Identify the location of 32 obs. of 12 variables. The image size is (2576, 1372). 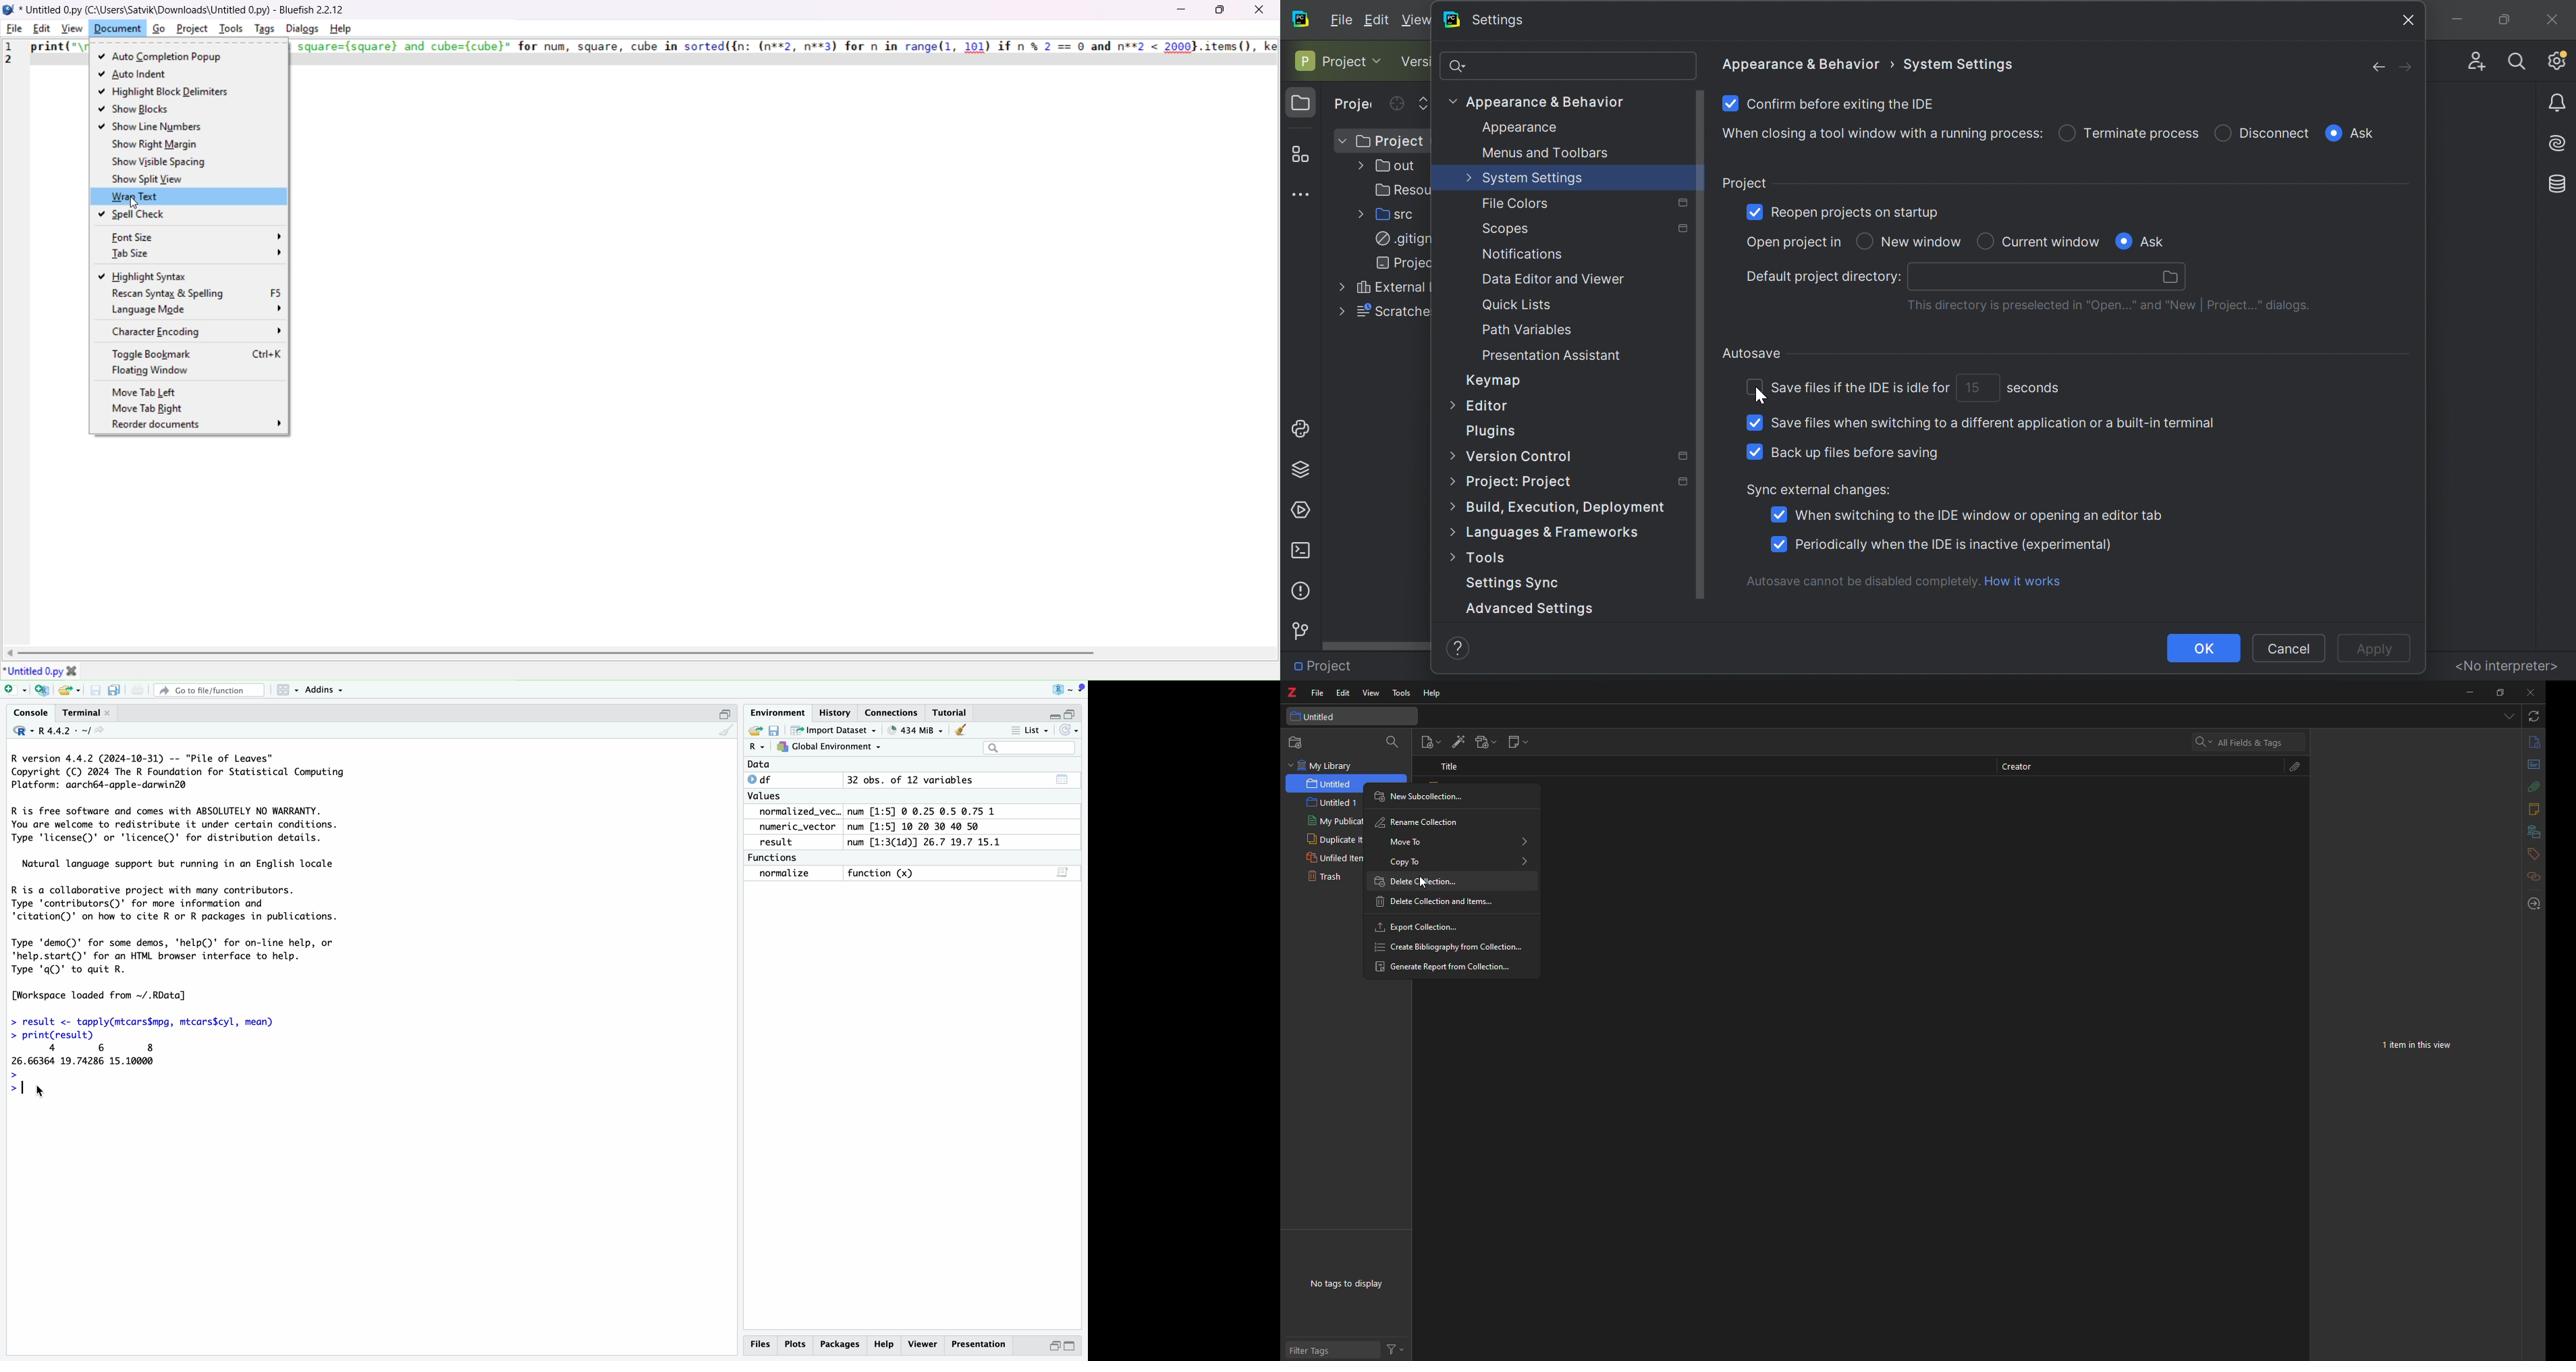
(912, 780).